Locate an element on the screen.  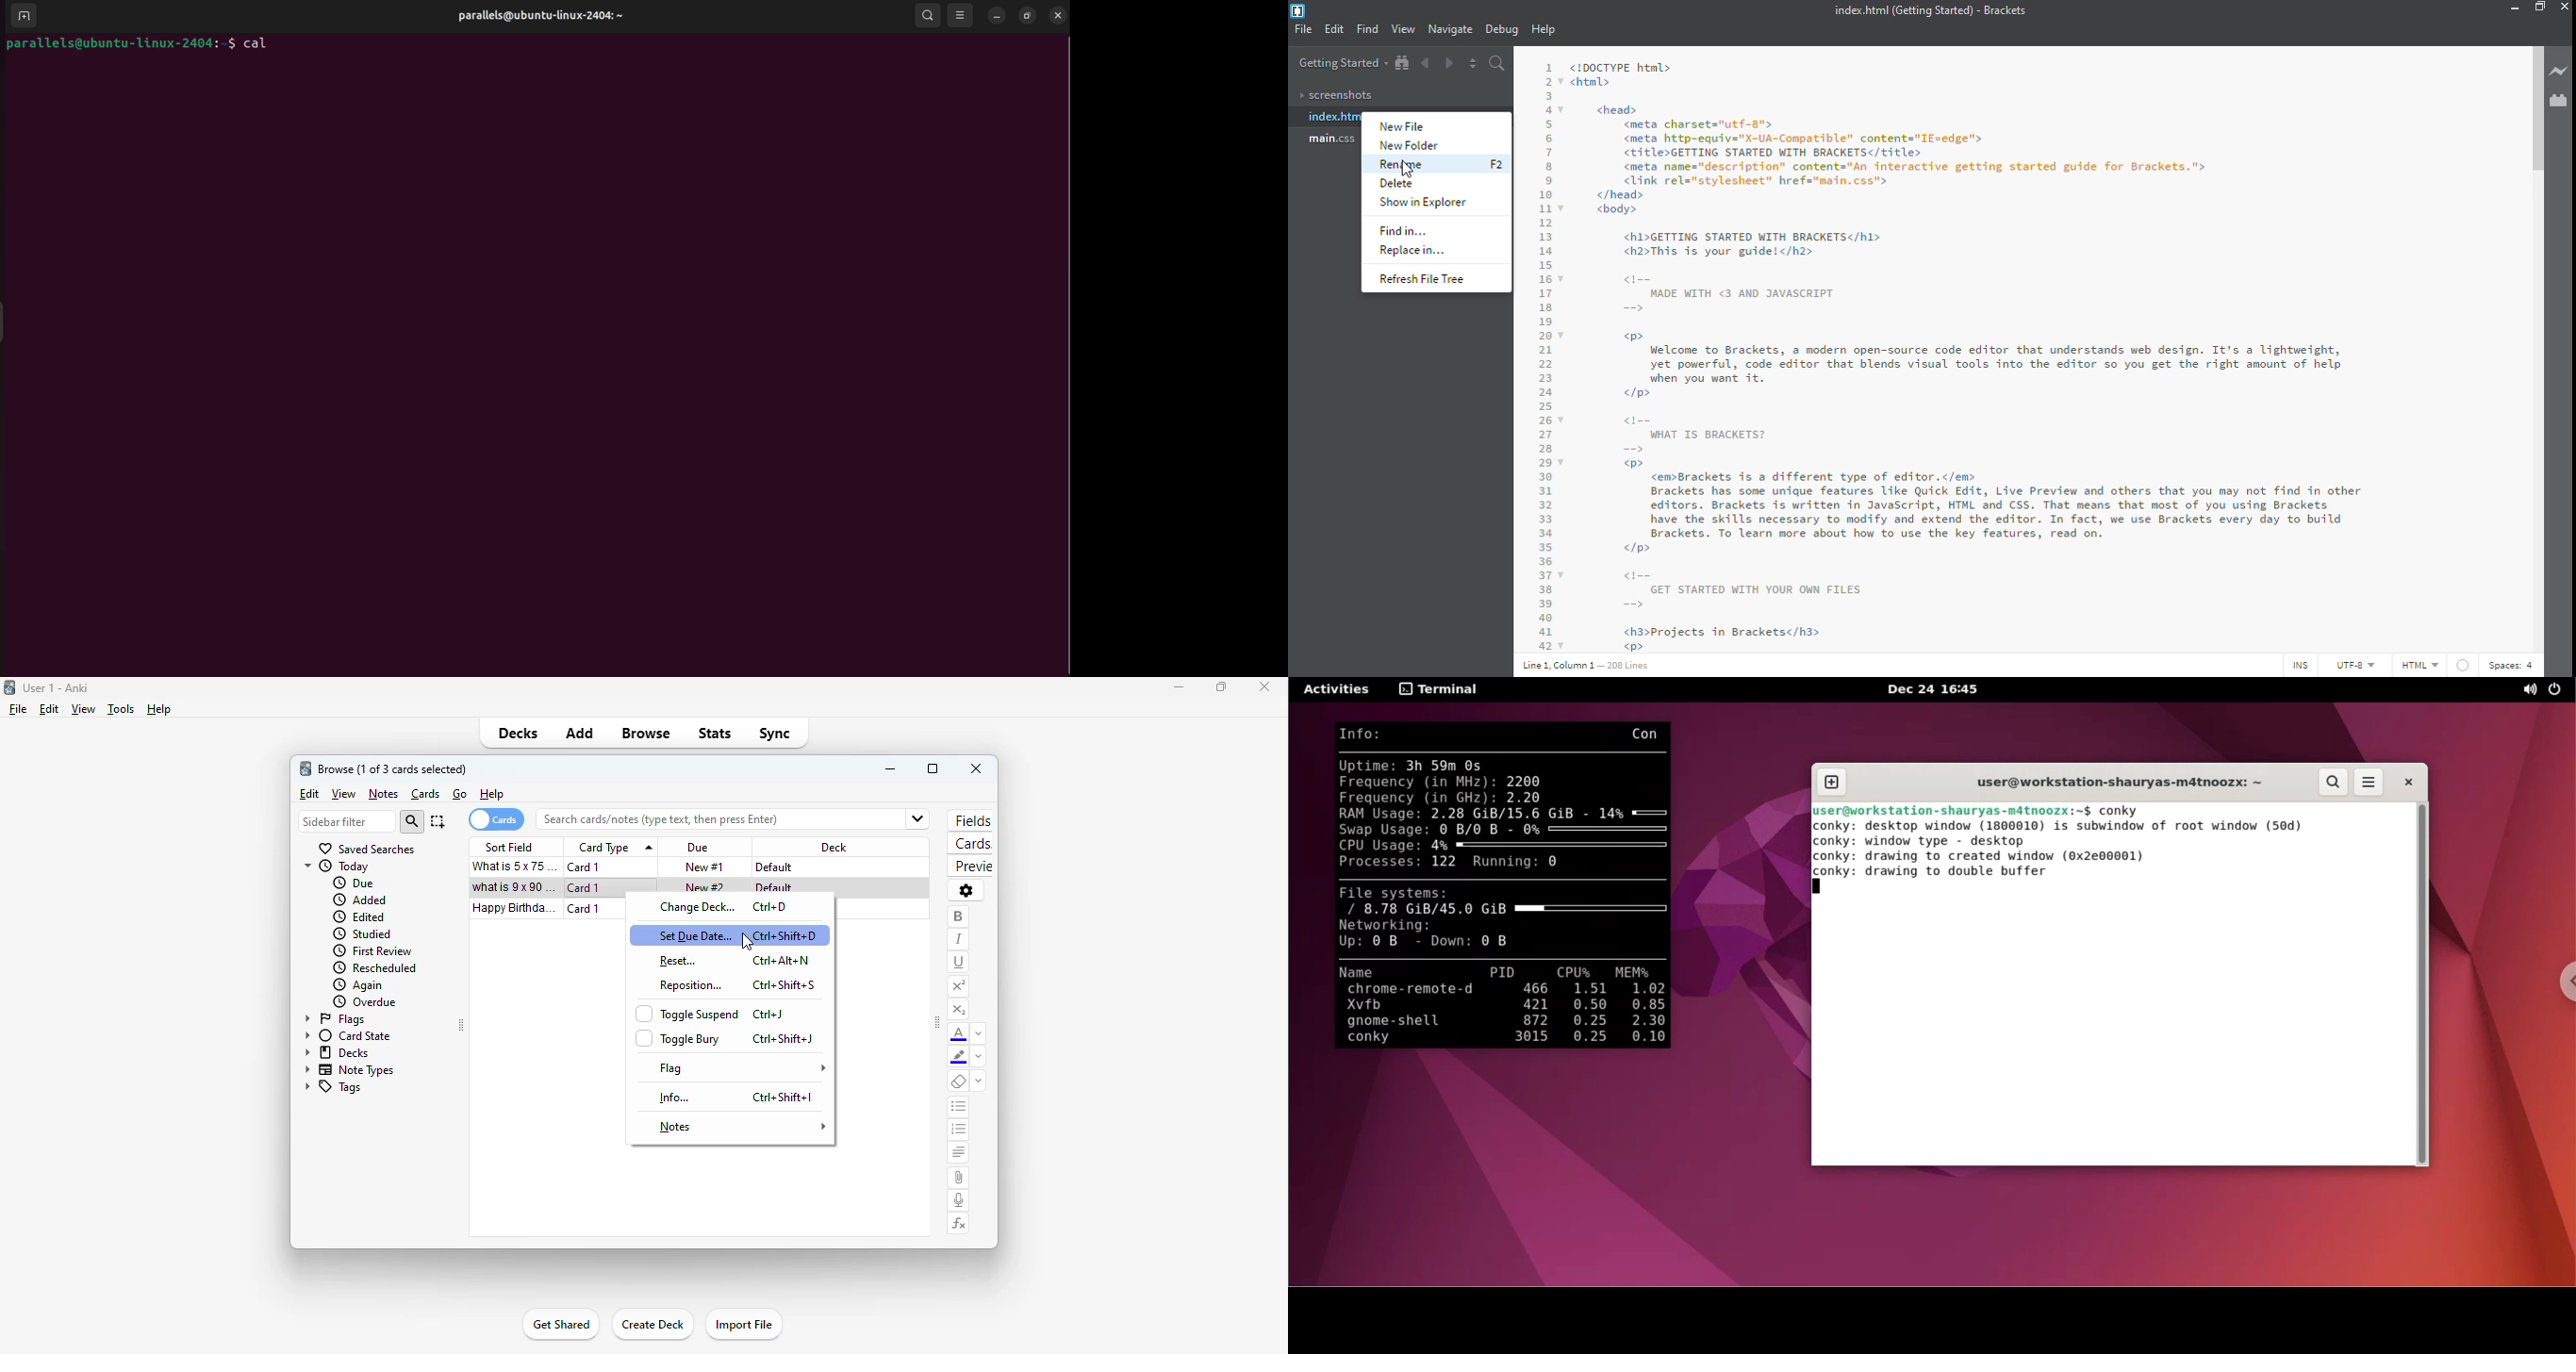
prarallels@ubuntu-1linux-2404:-$ is located at coordinates (119, 45).